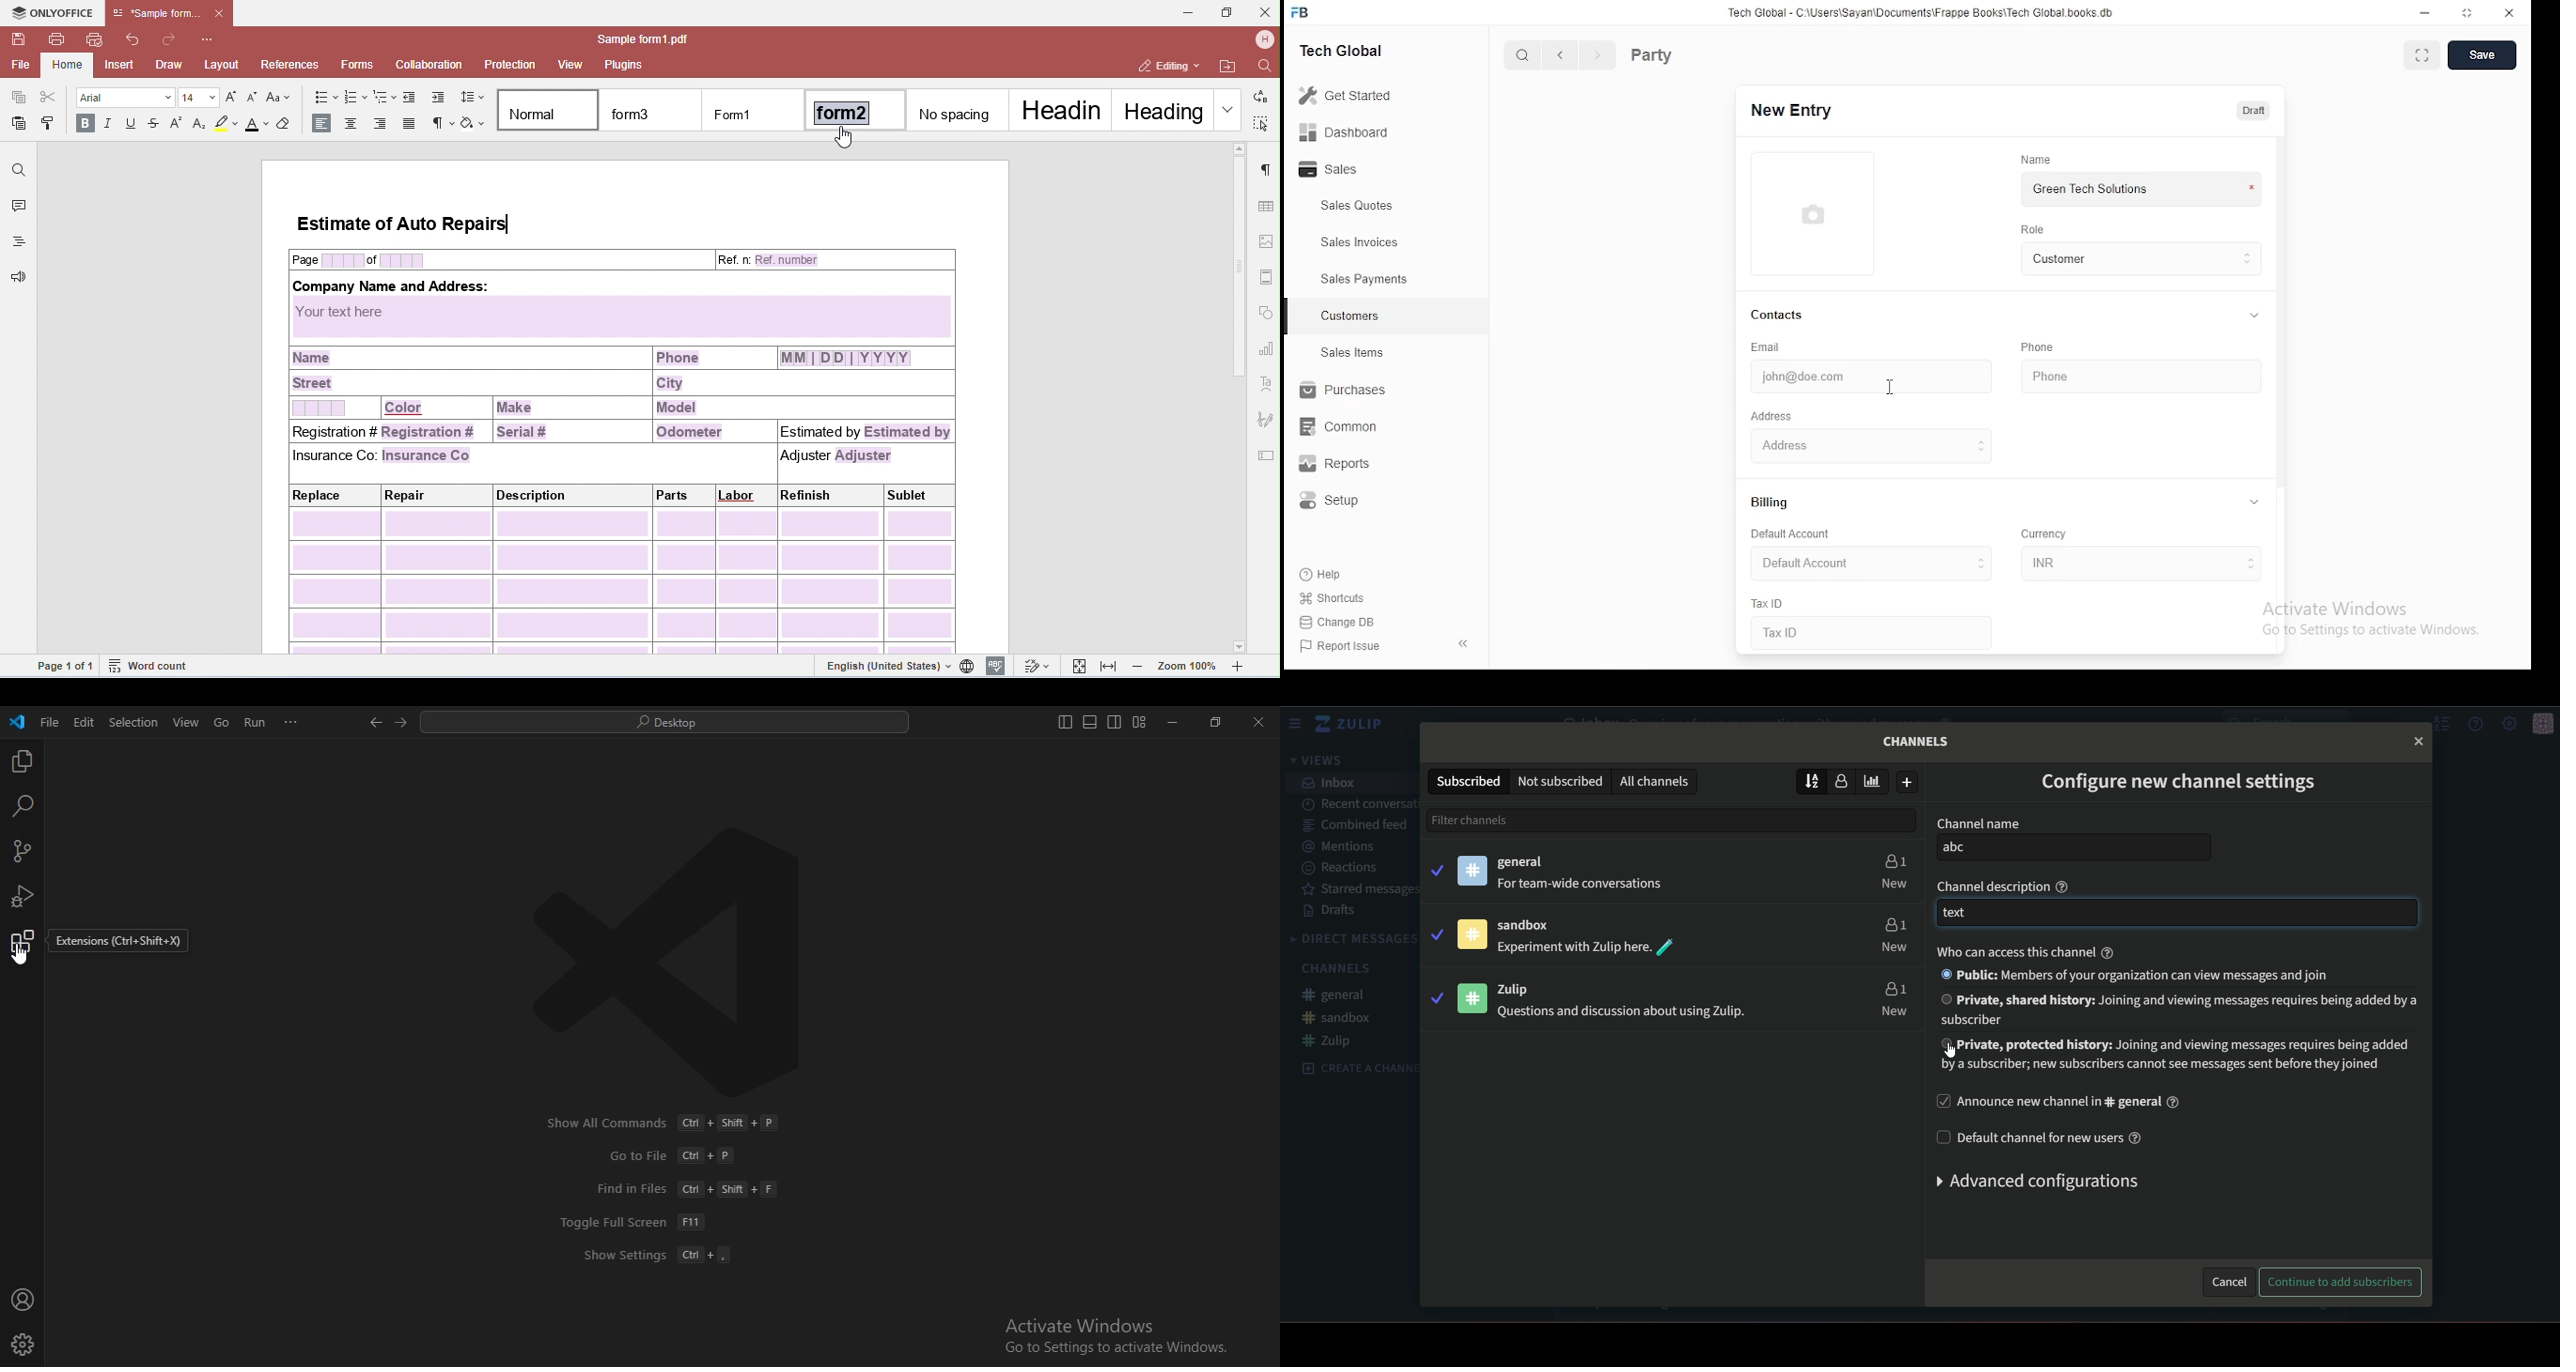  I want to click on john@doe.com, so click(1852, 378).